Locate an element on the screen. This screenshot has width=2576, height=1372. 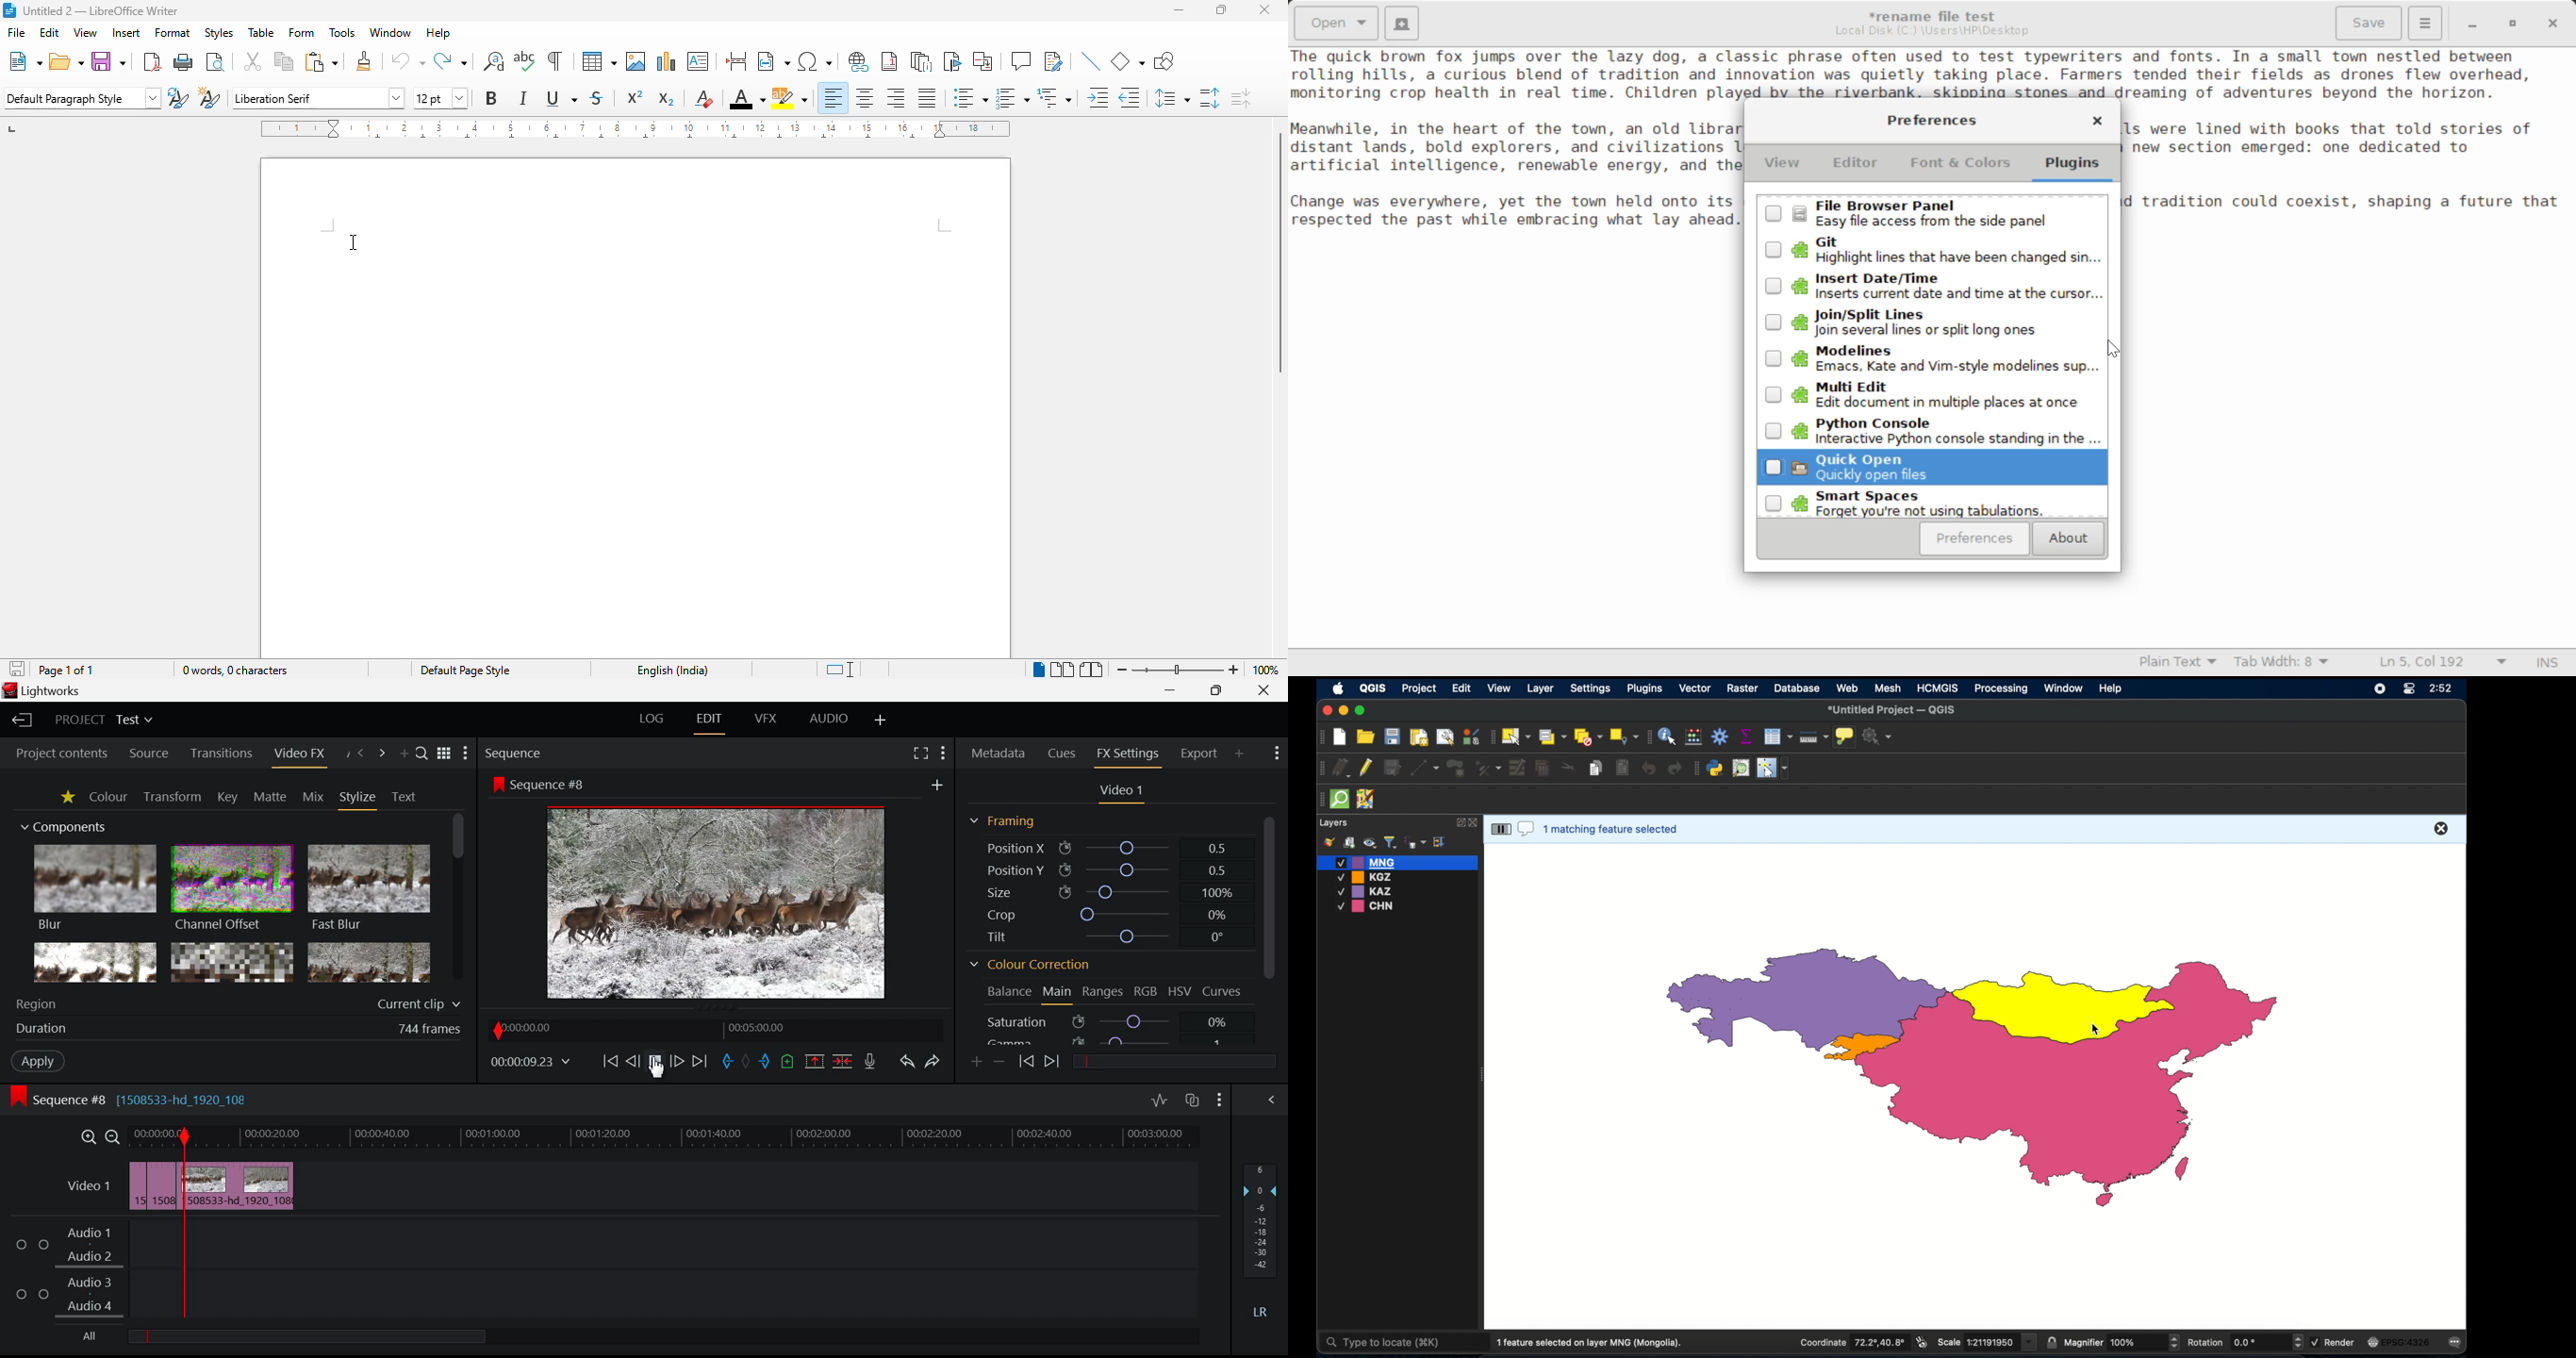
Text is located at coordinates (404, 797).